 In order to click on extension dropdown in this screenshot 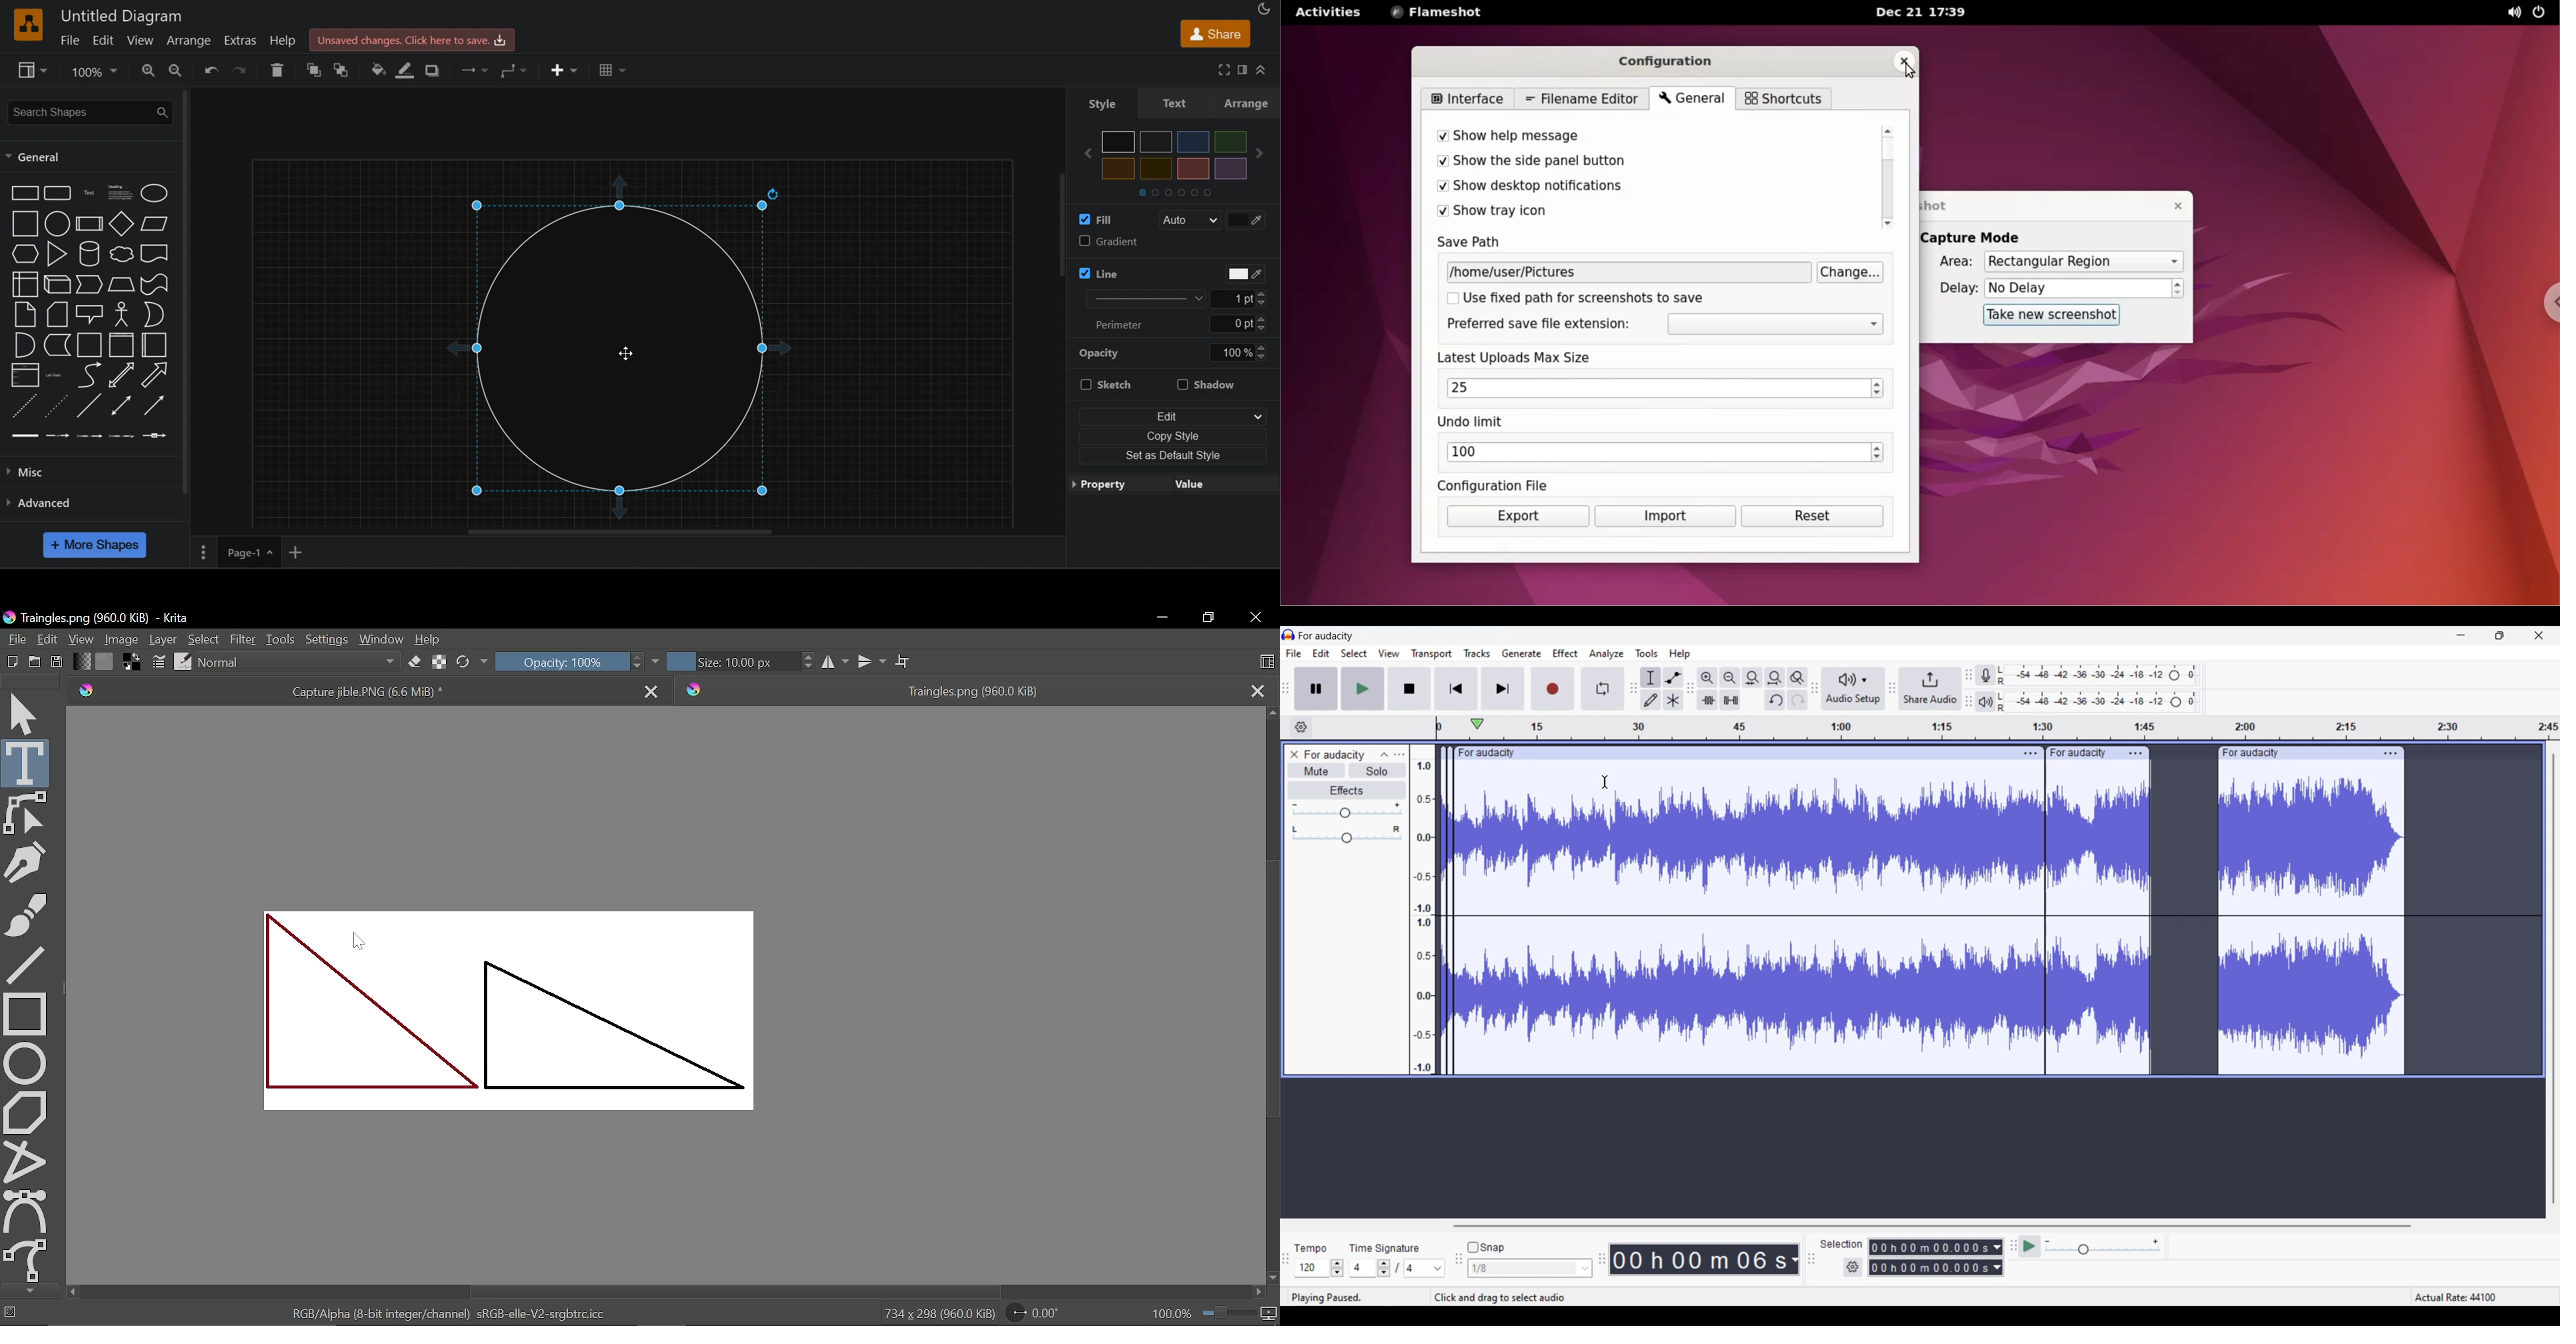, I will do `click(1777, 325)`.